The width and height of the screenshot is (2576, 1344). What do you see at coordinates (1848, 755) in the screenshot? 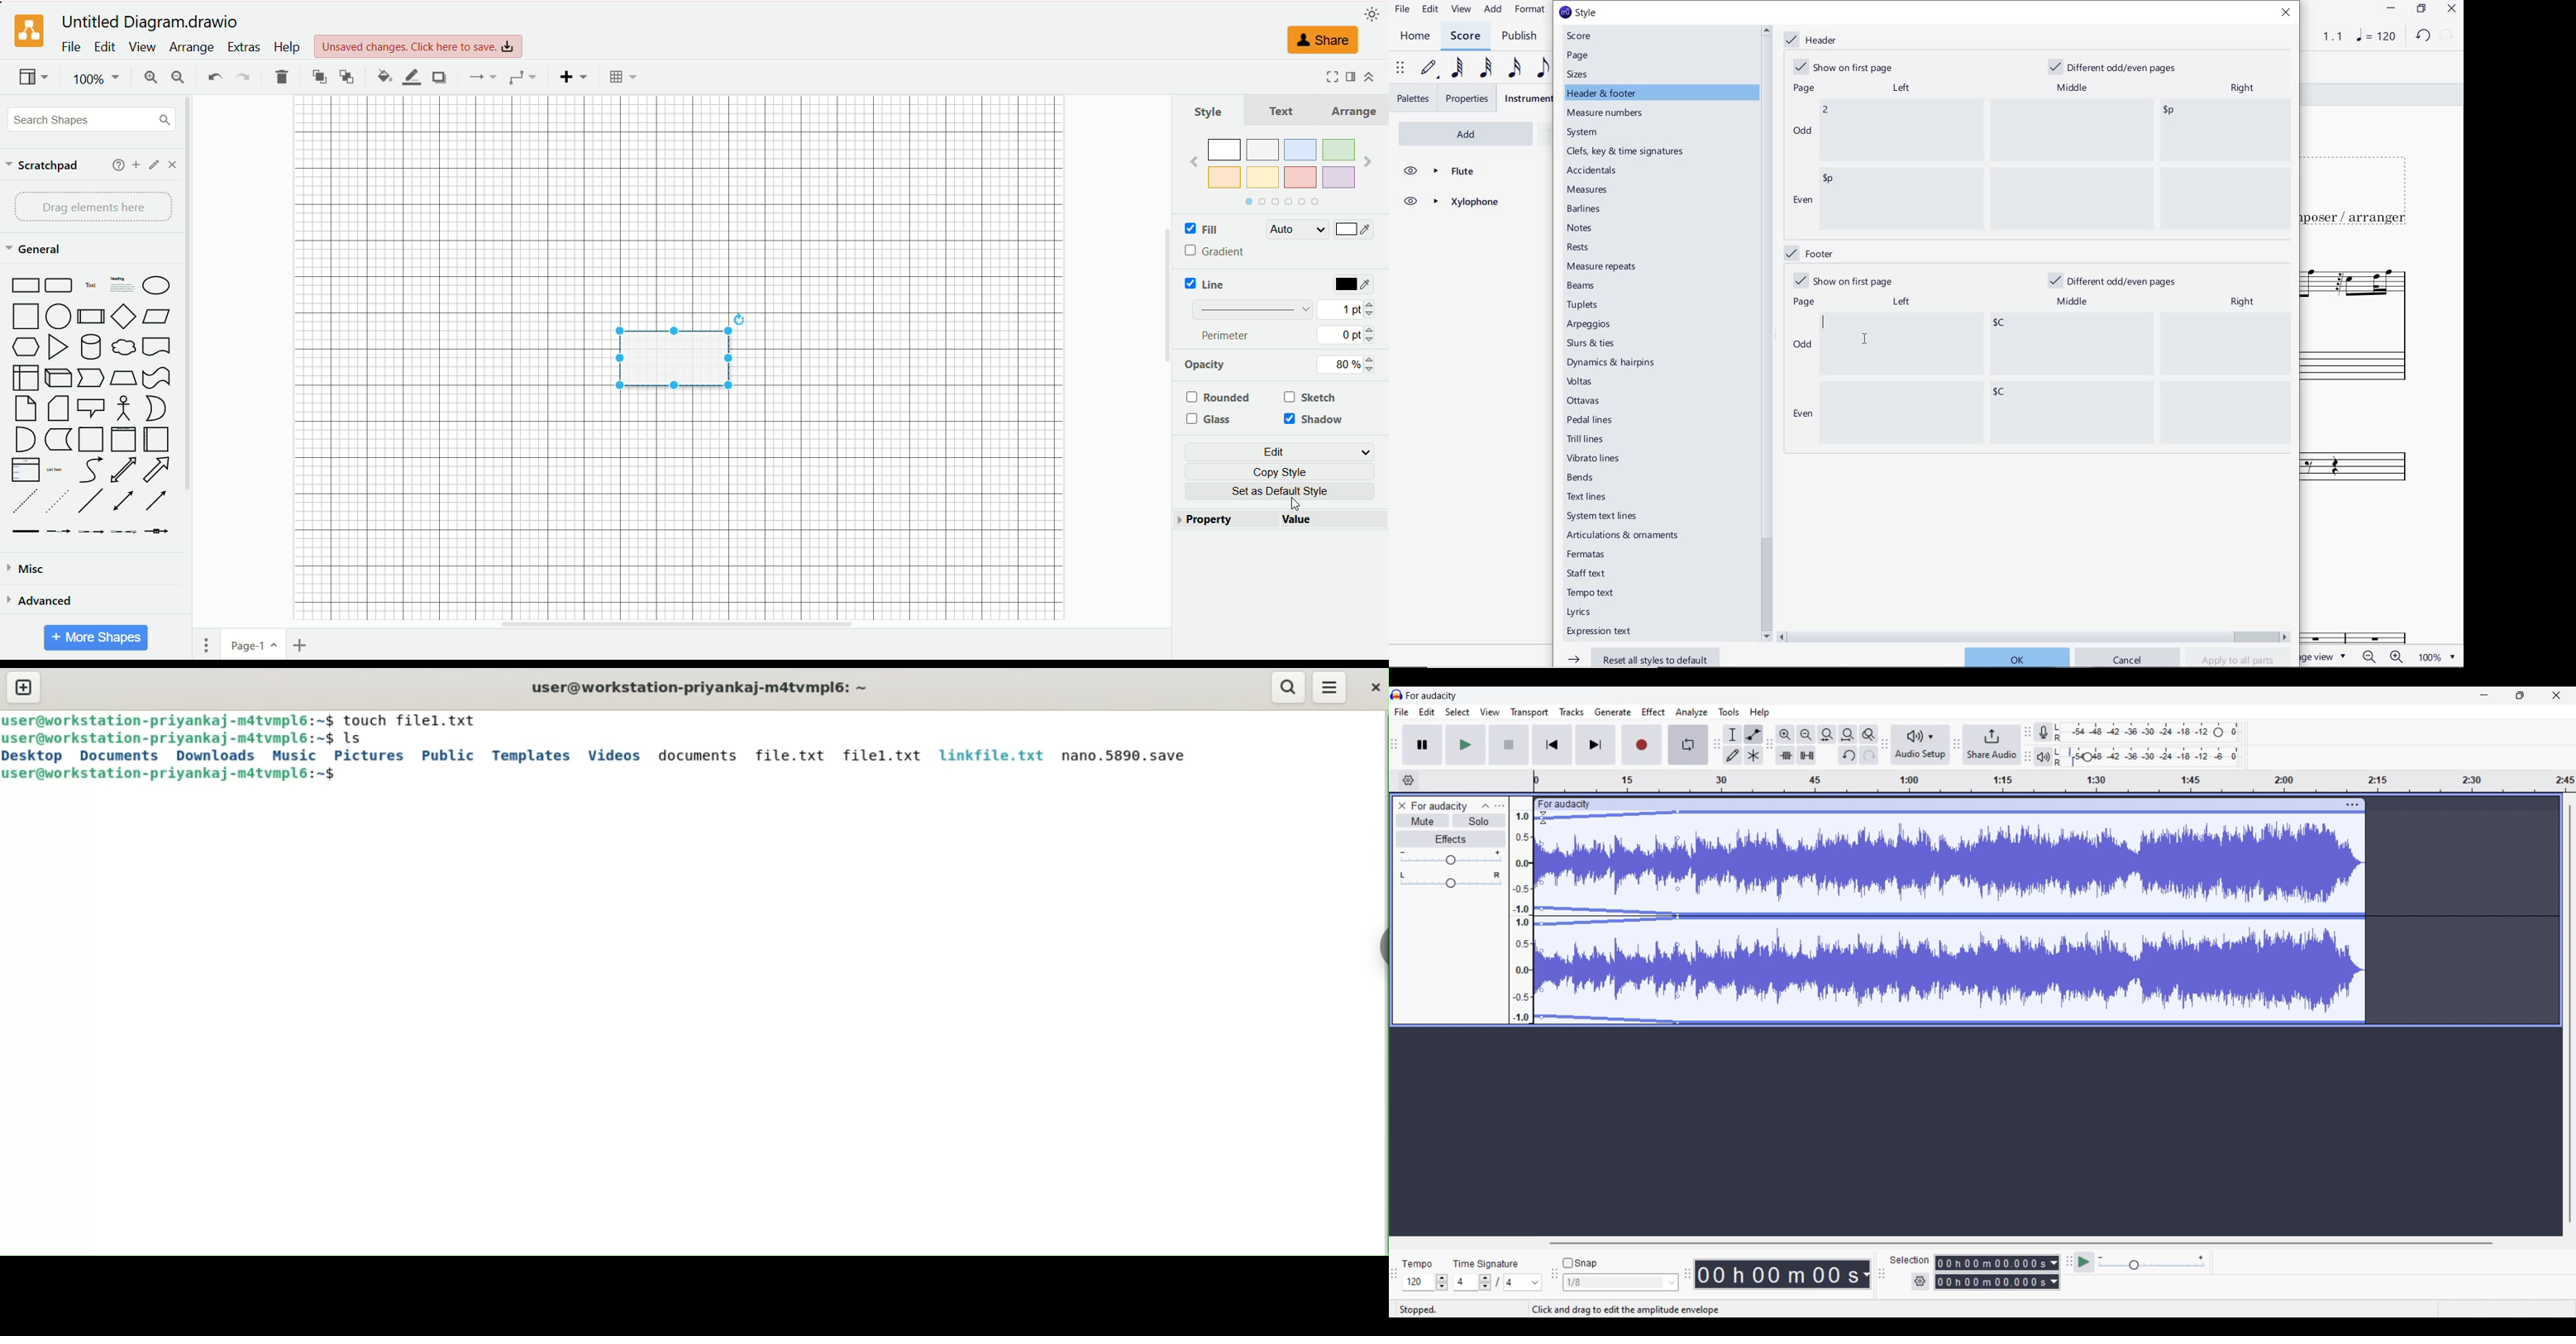
I see `Undo` at bounding box center [1848, 755].